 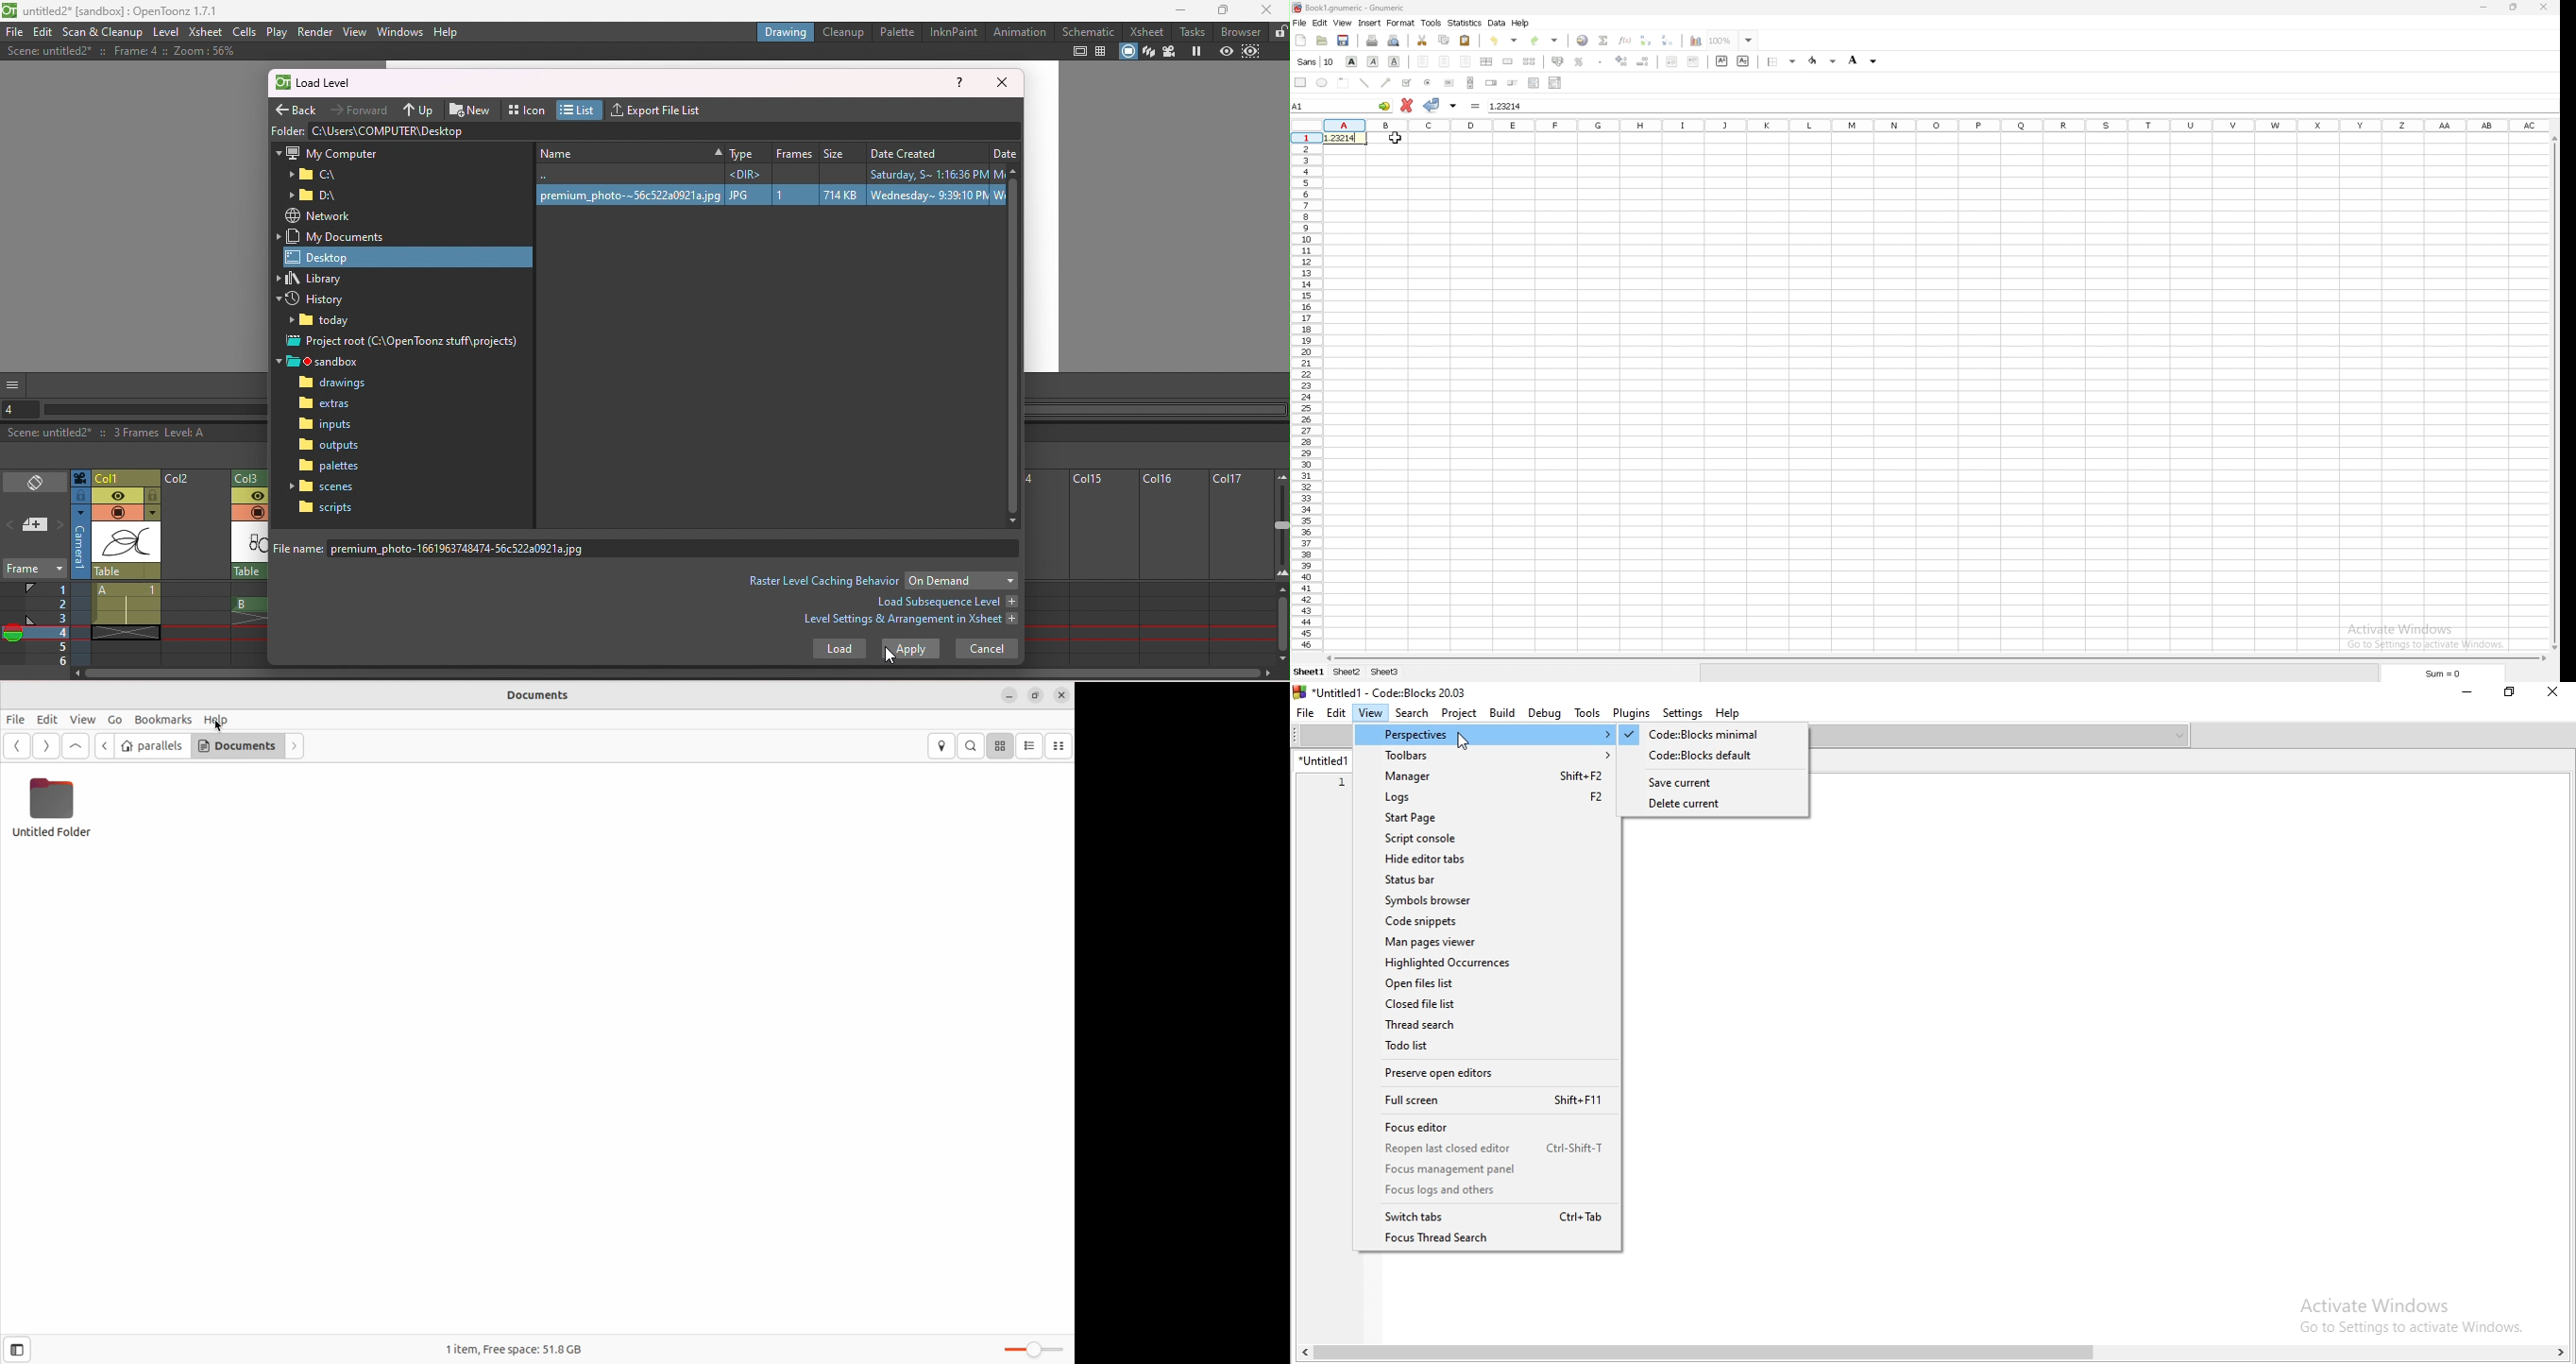 What do you see at coordinates (1486, 982) in the screenshot?
I see `Open files list` at bounding box center [1486, 982].